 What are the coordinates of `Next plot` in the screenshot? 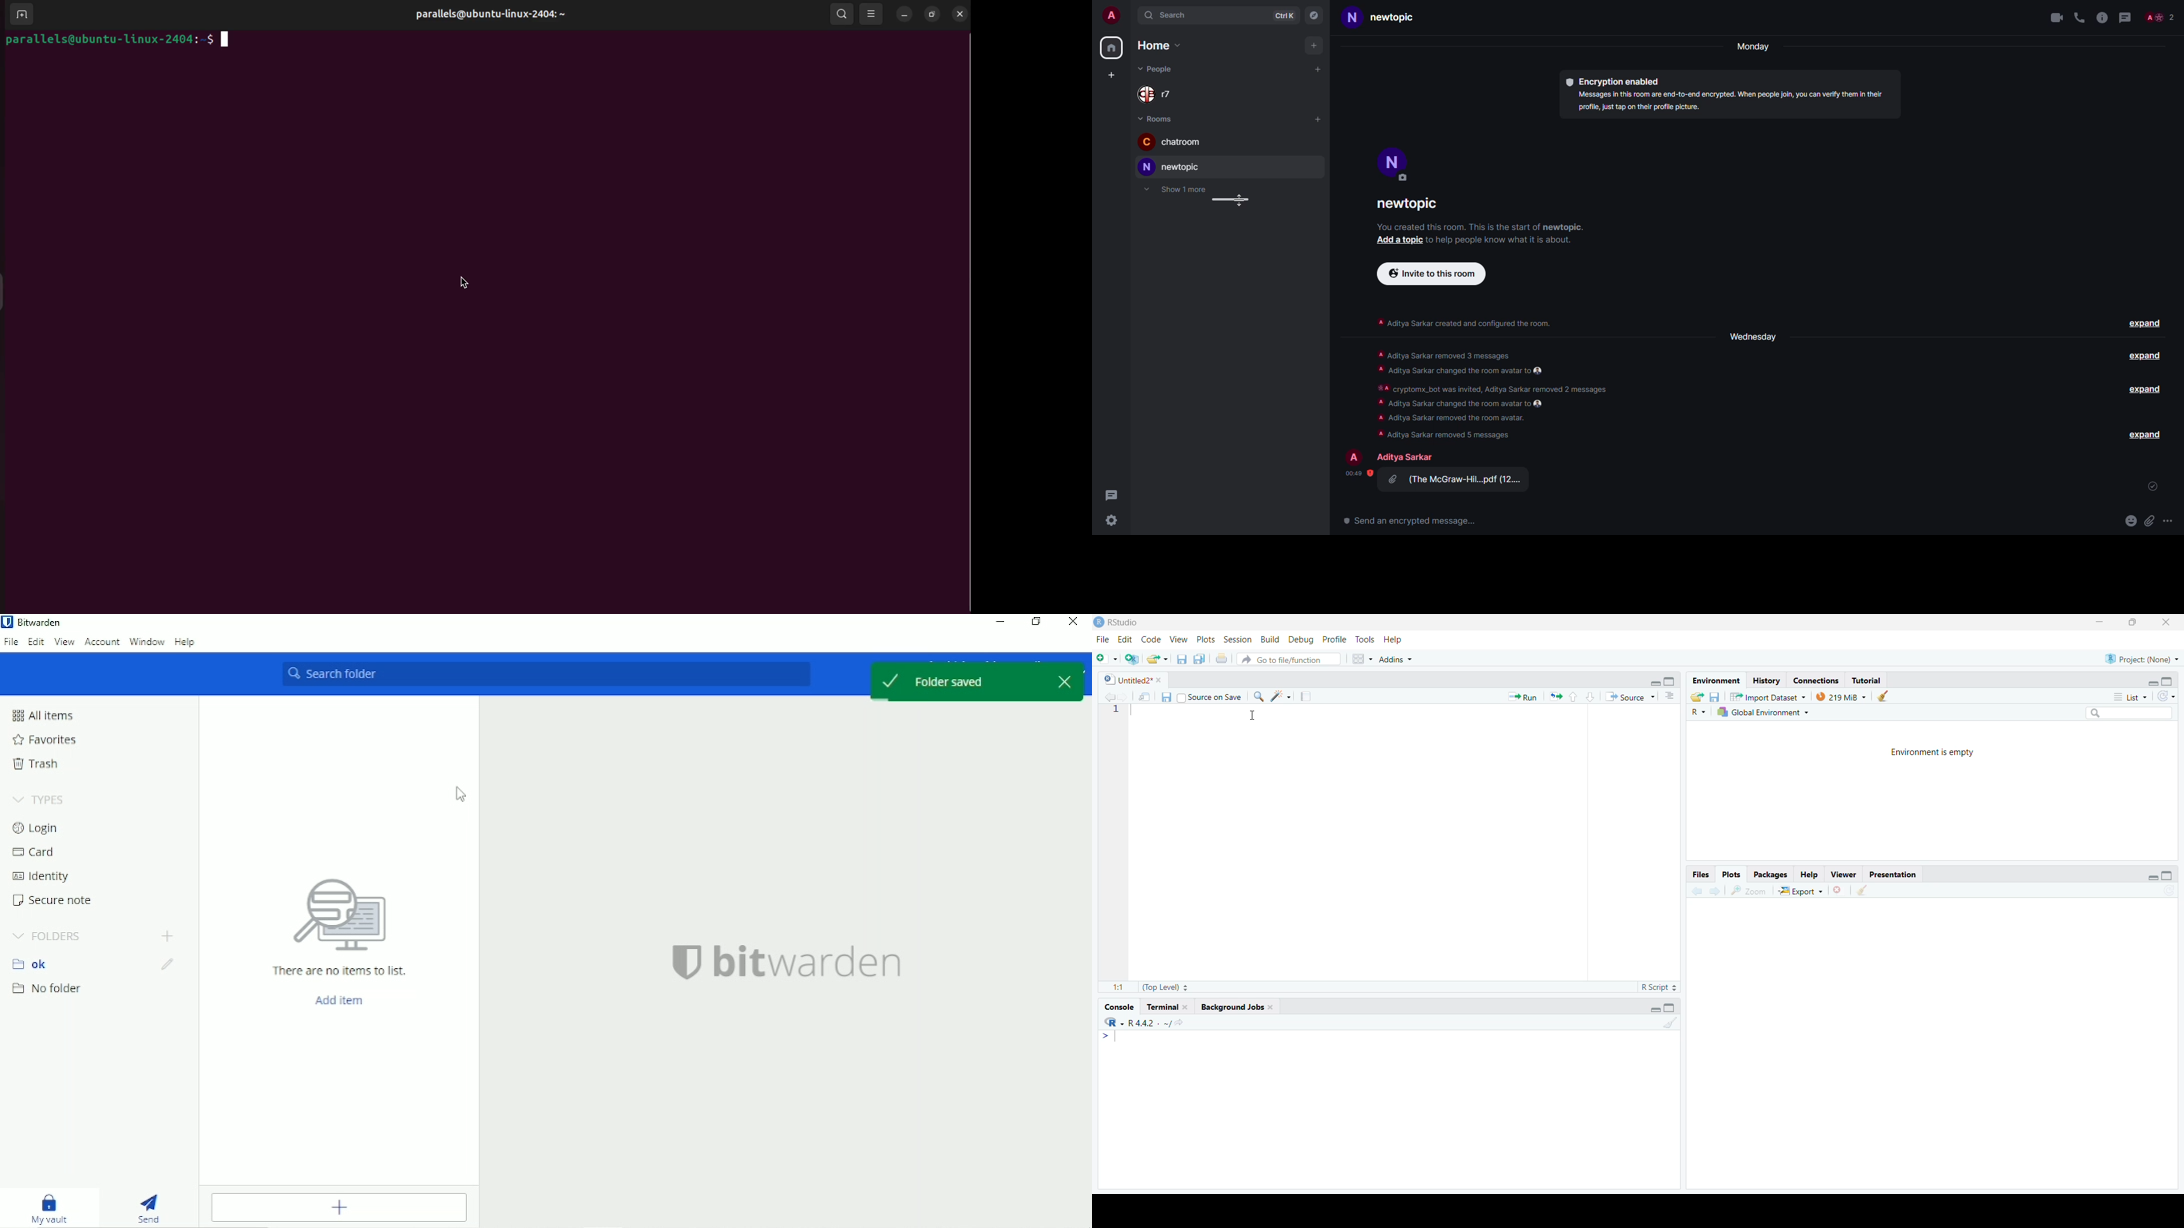 It's located at (1716, 890).